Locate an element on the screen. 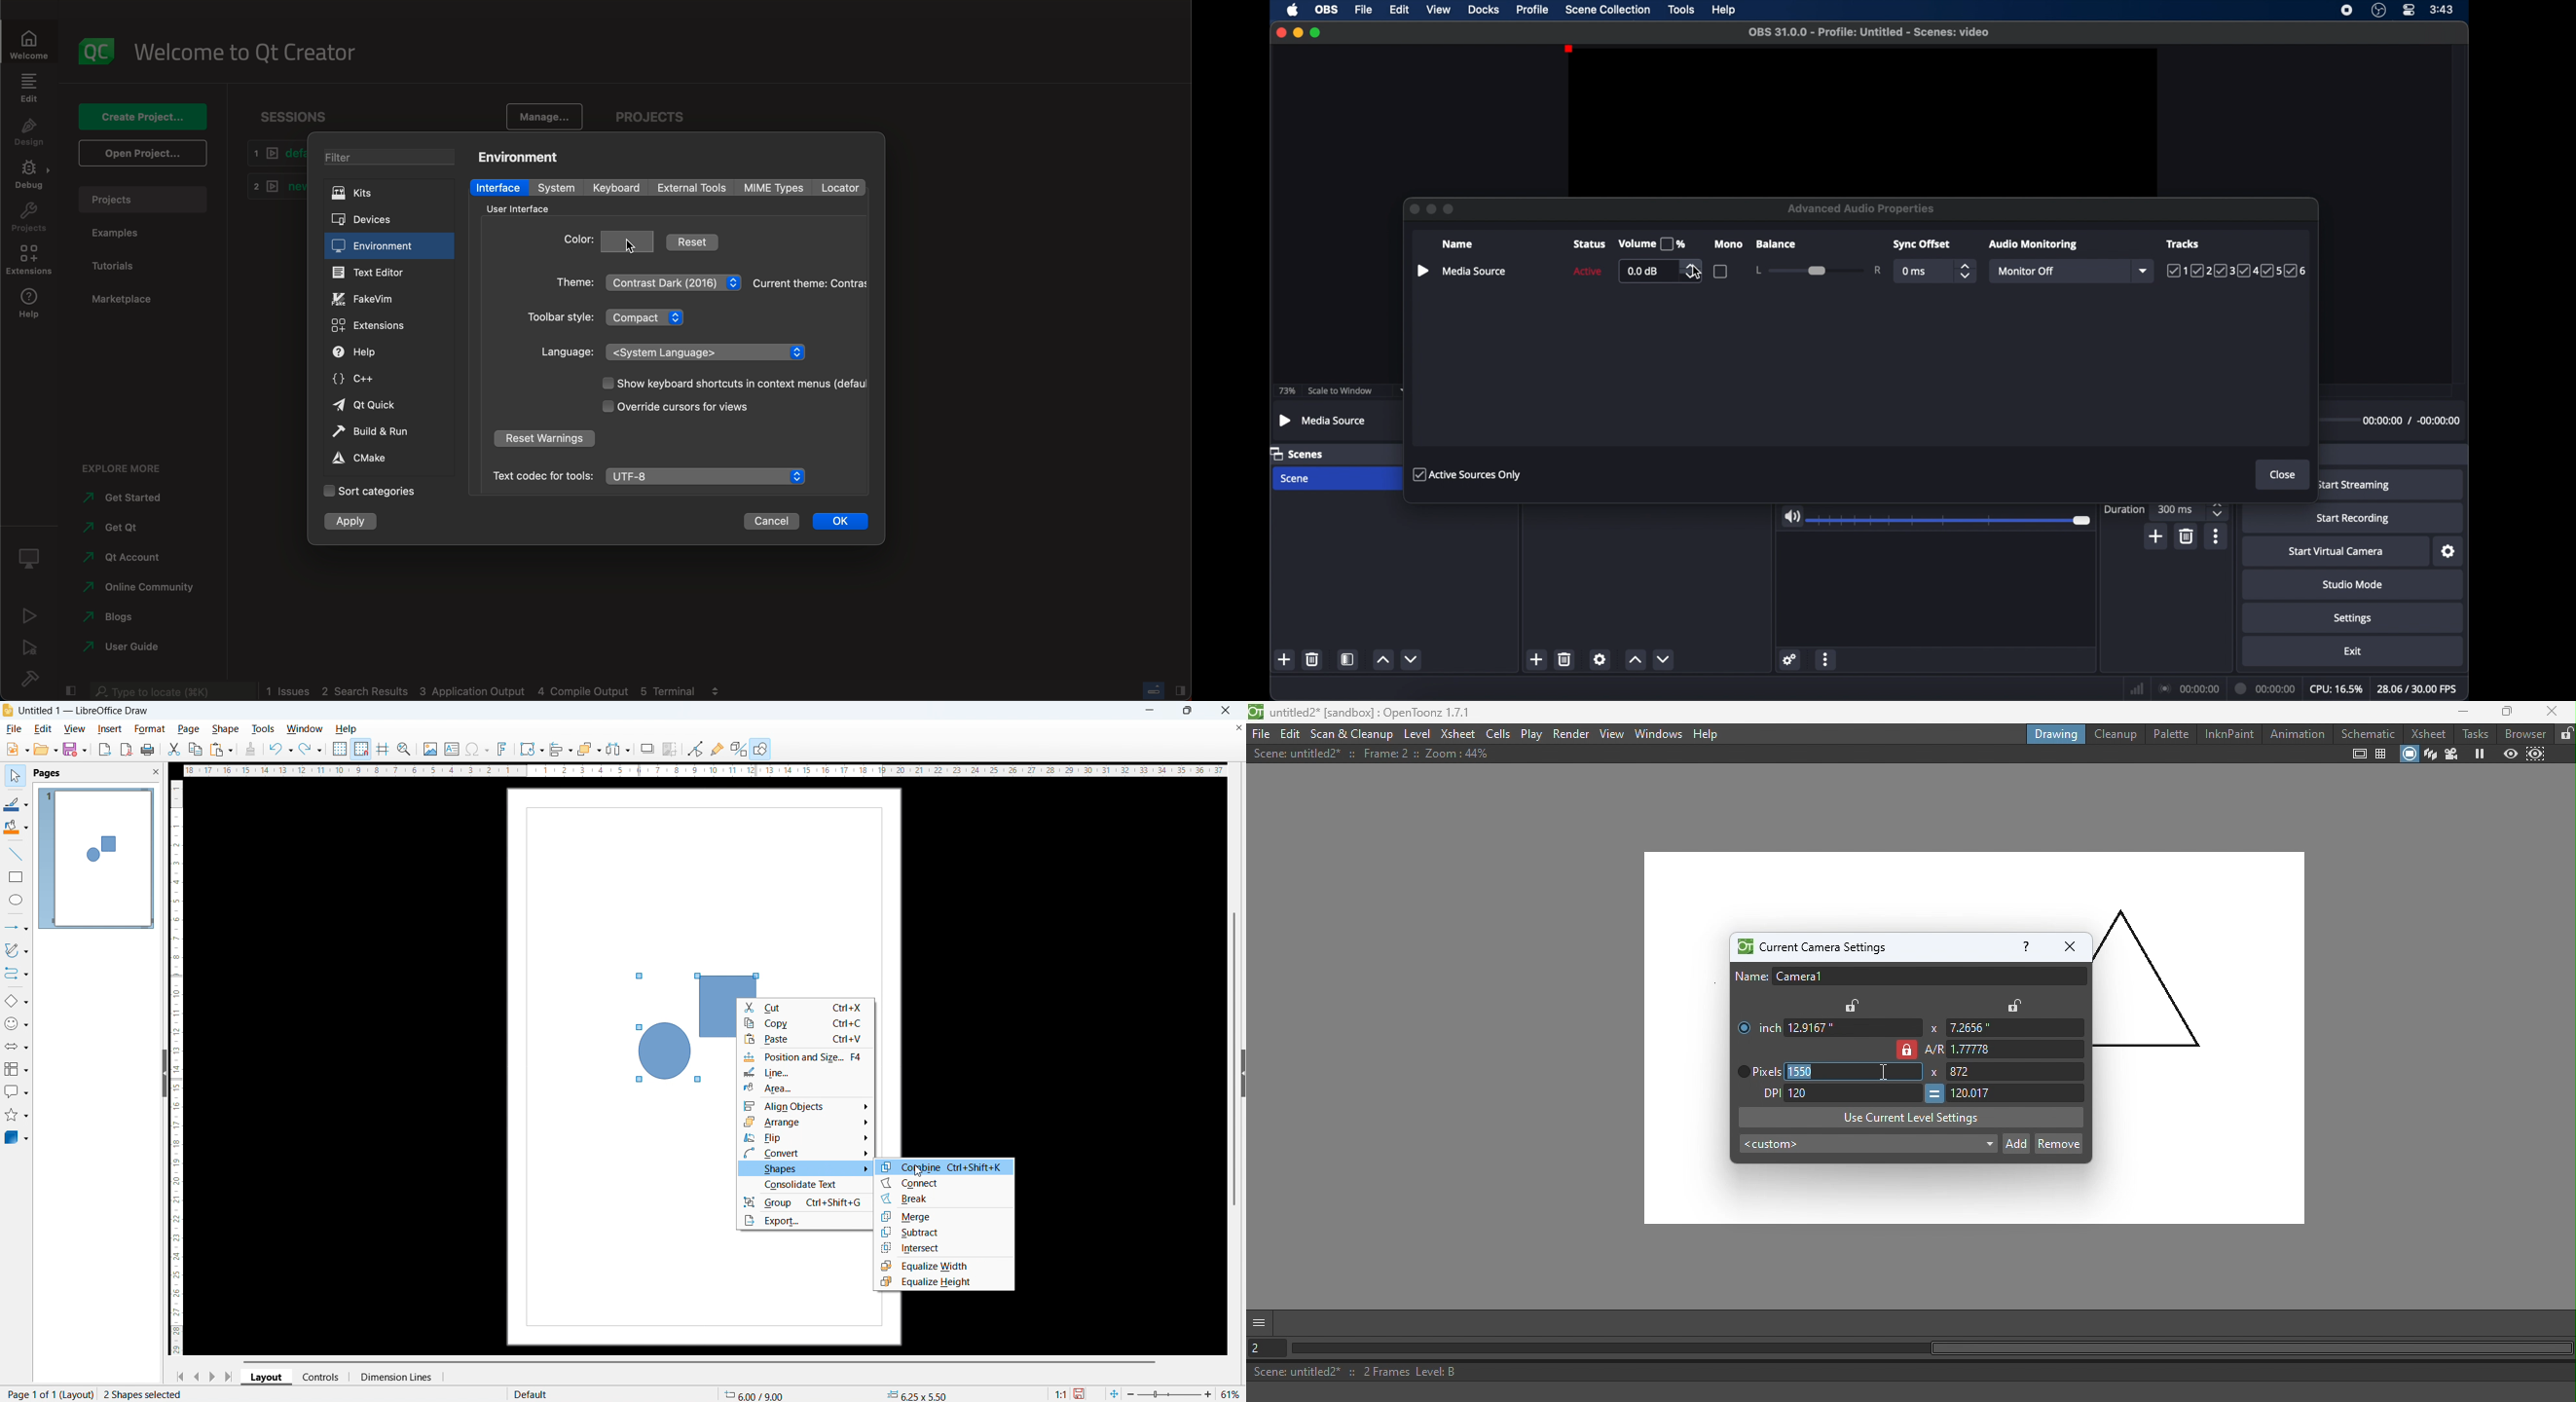 The width and height of the screenshot is (2576, 1428). close pane is located at coordinates (155, 772).